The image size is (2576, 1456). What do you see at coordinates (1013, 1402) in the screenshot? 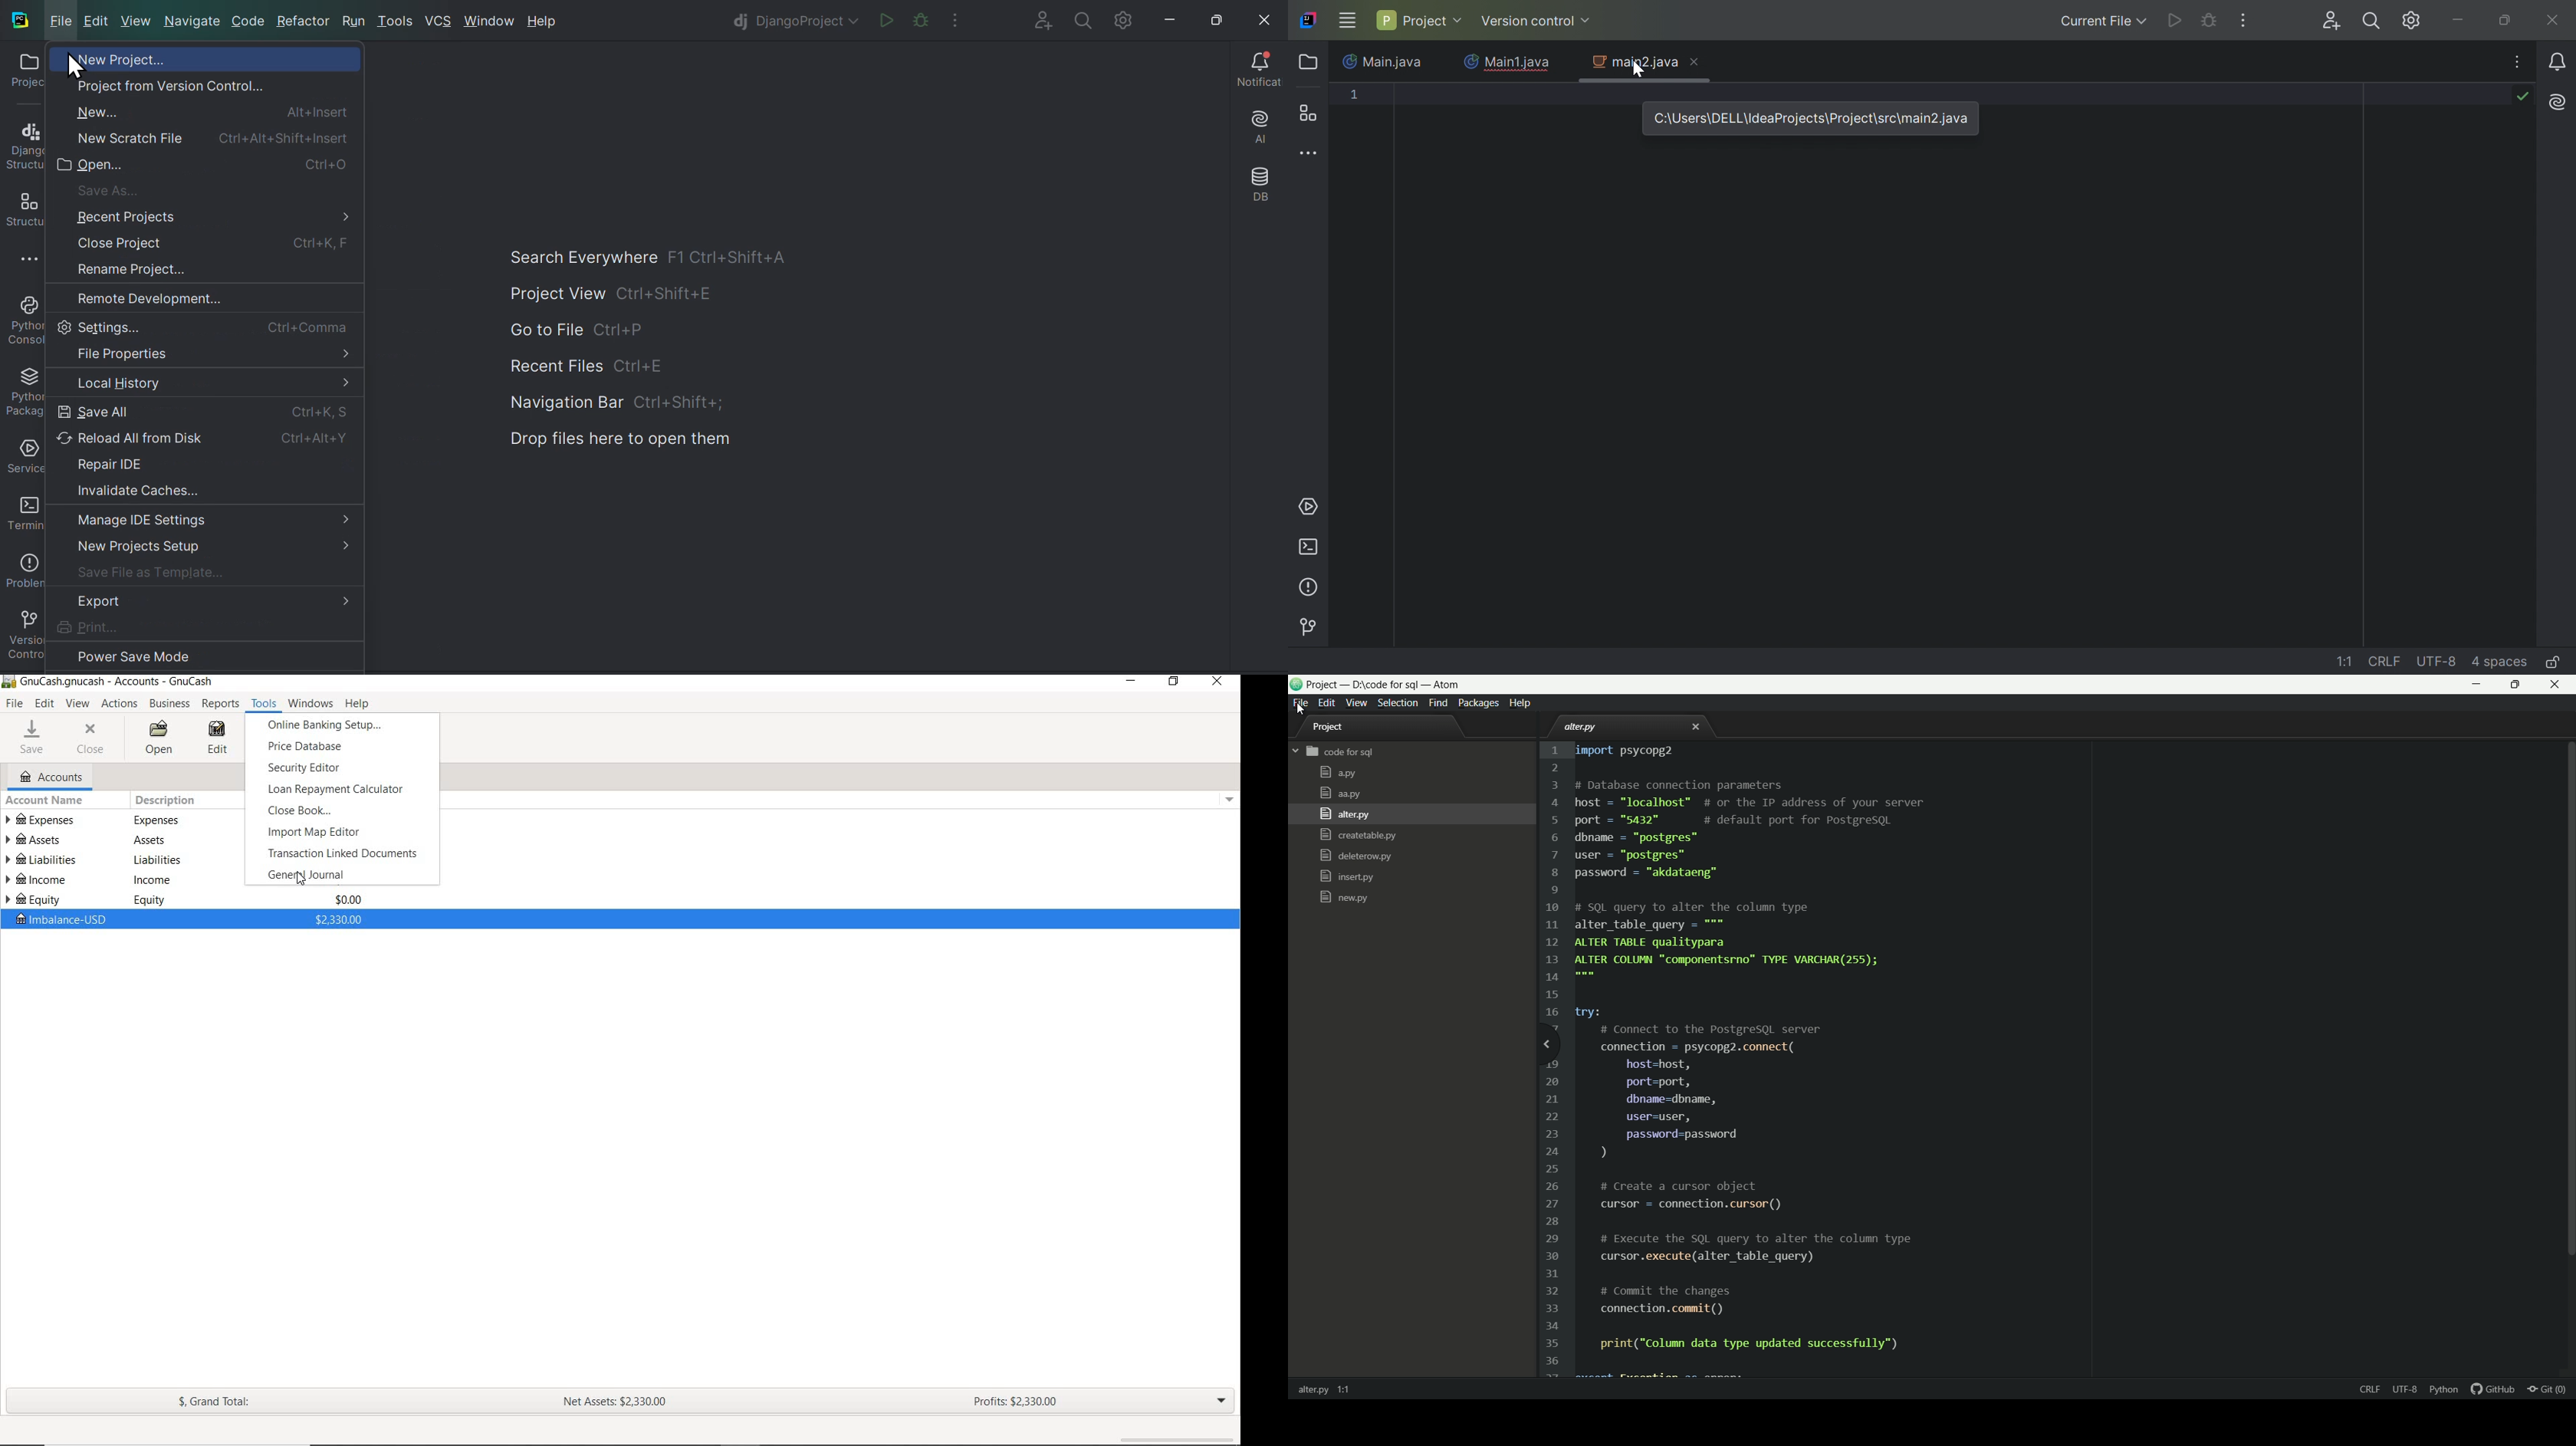
I see `PROFITS` at bounding box center [1013, 1402].